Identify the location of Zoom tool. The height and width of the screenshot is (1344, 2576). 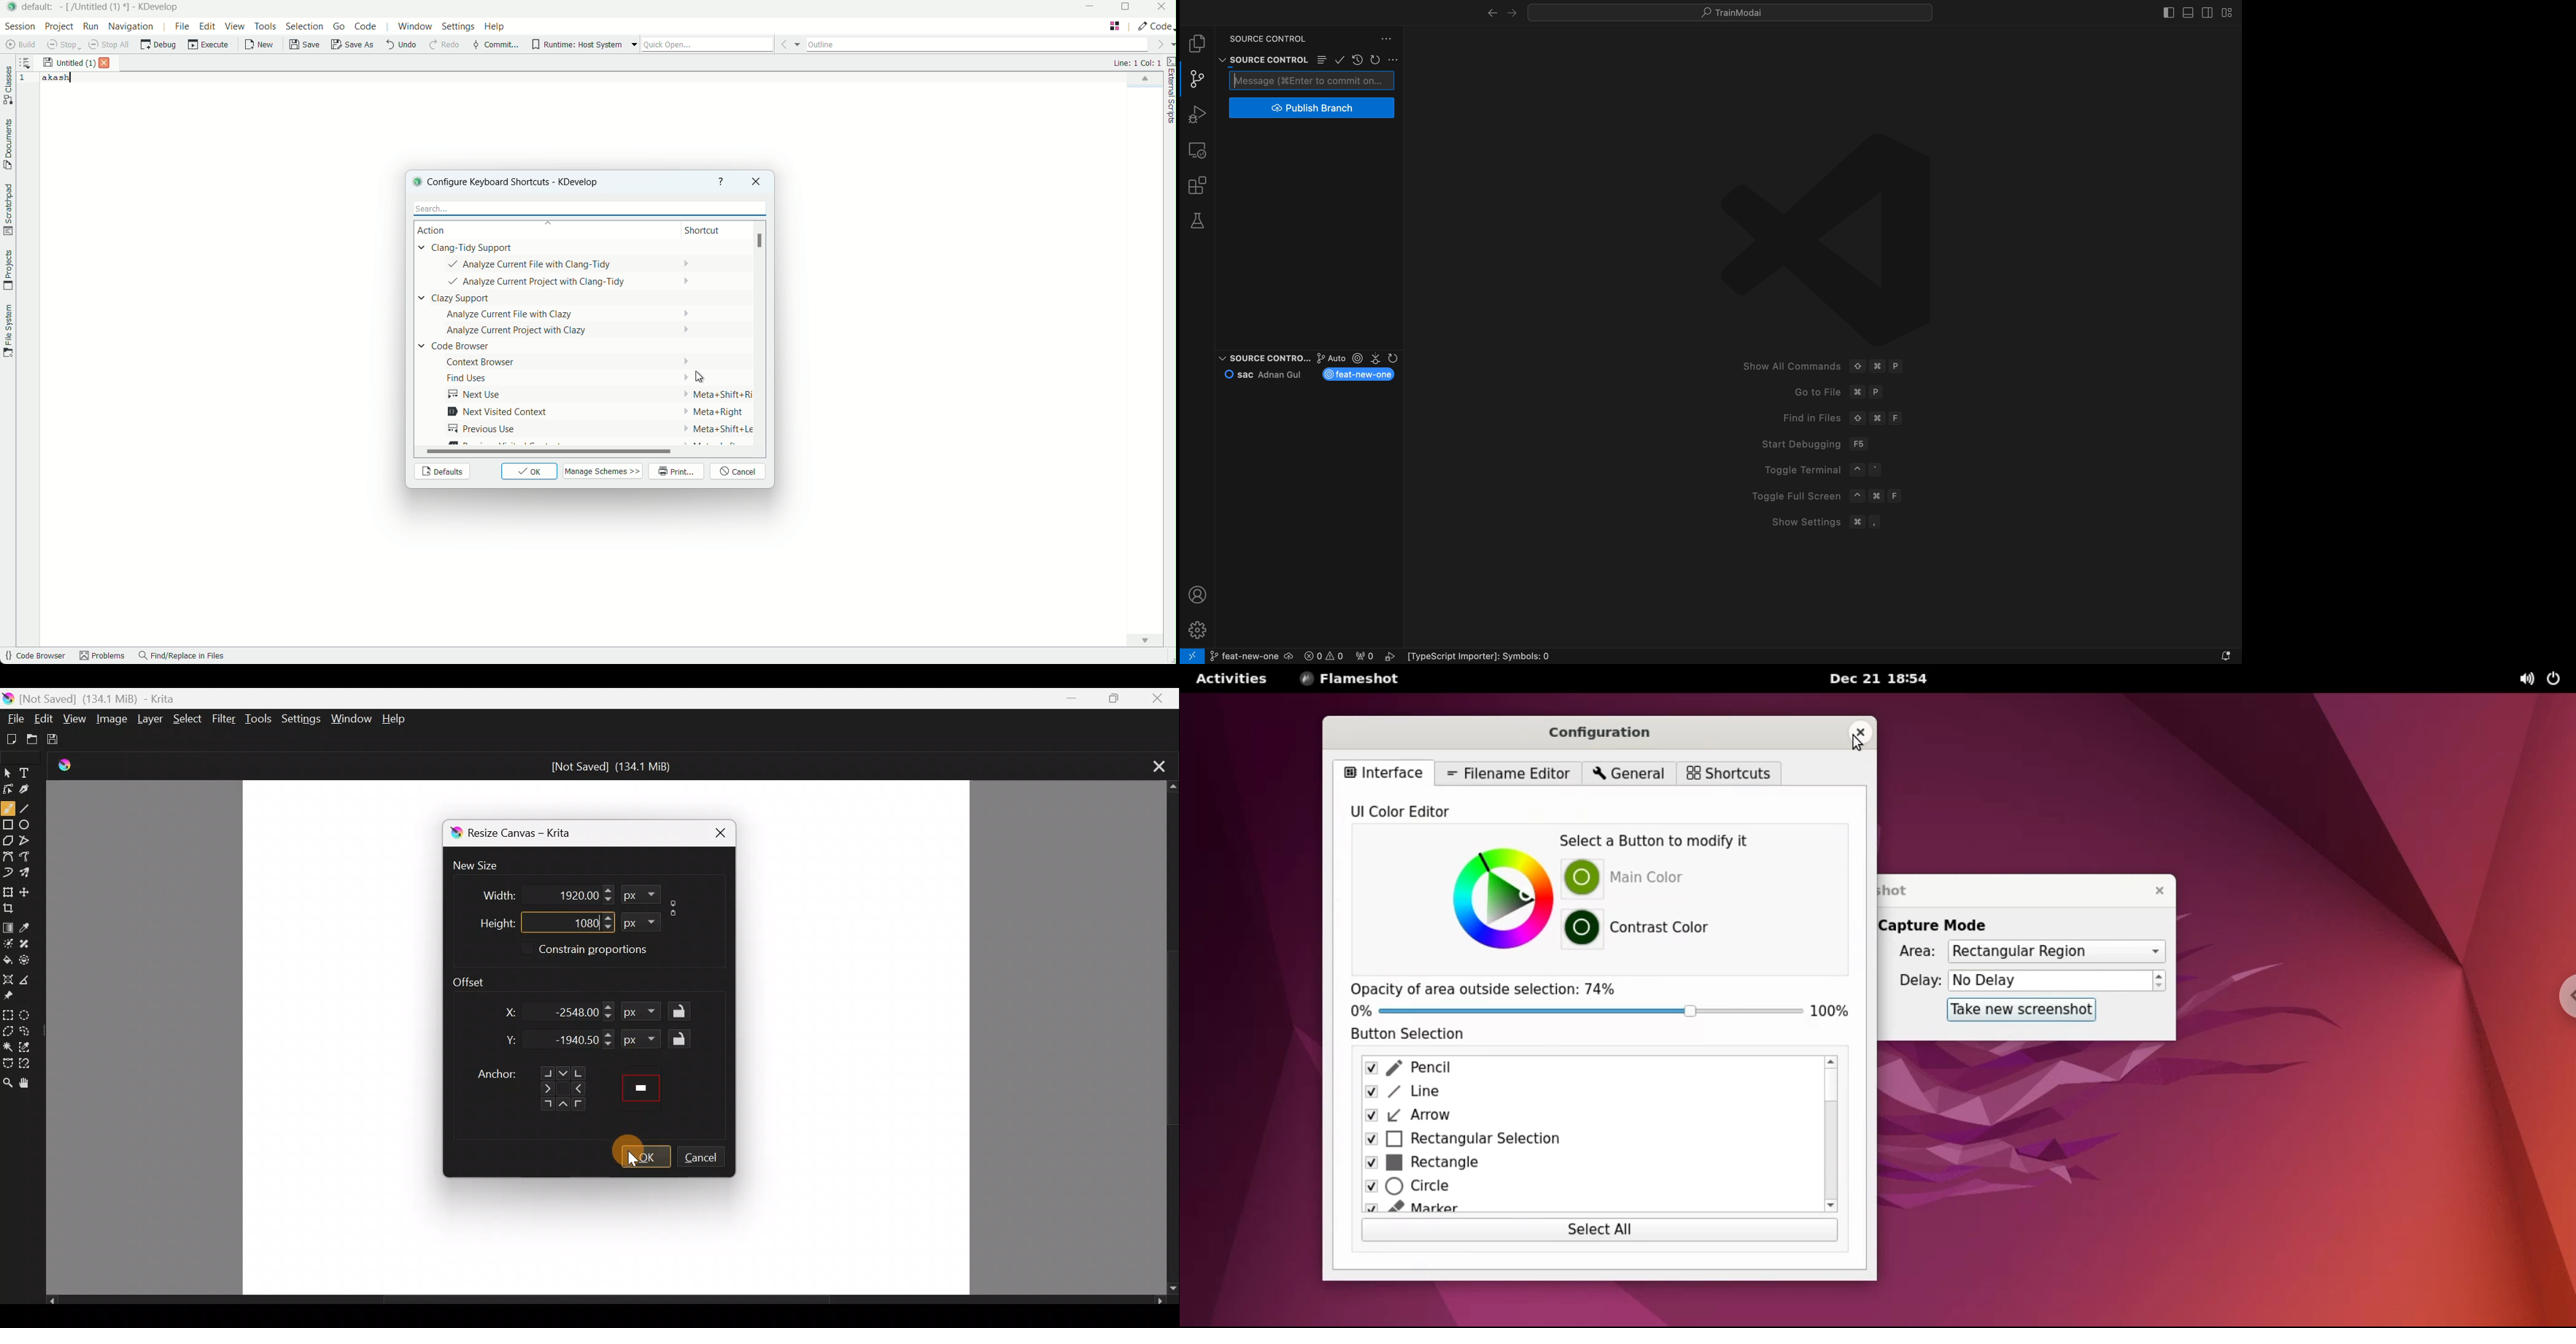
(7, 1083).